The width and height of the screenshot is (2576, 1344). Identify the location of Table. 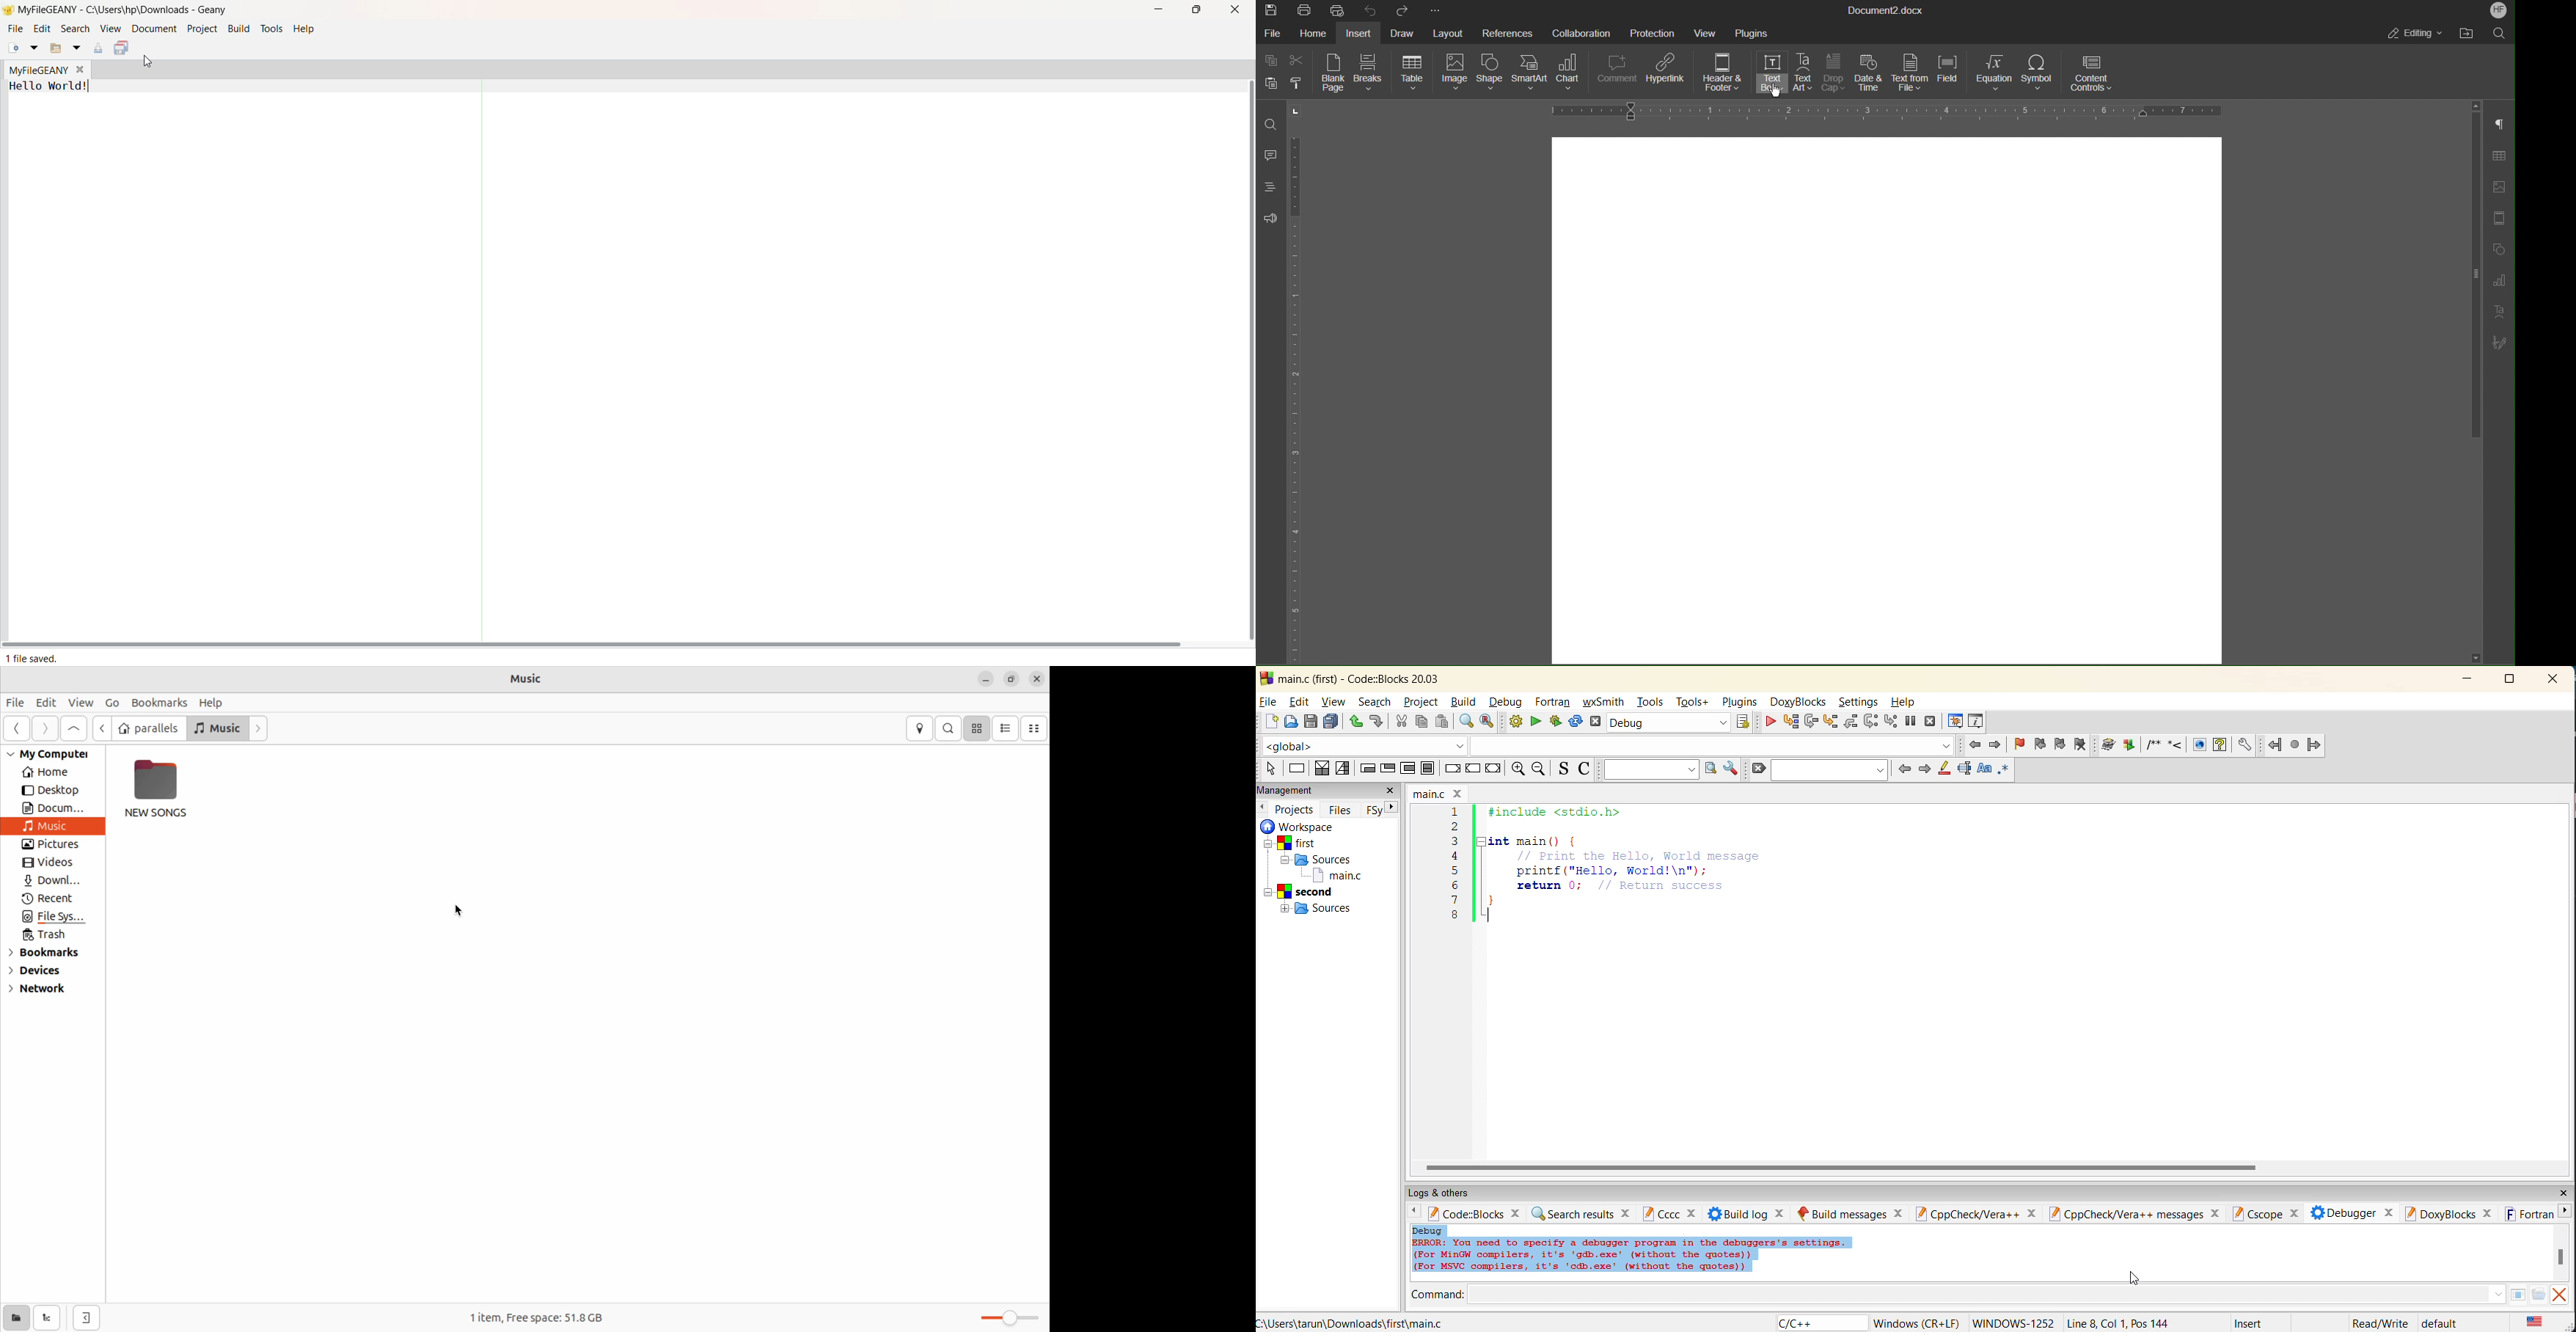
(2498, 156).